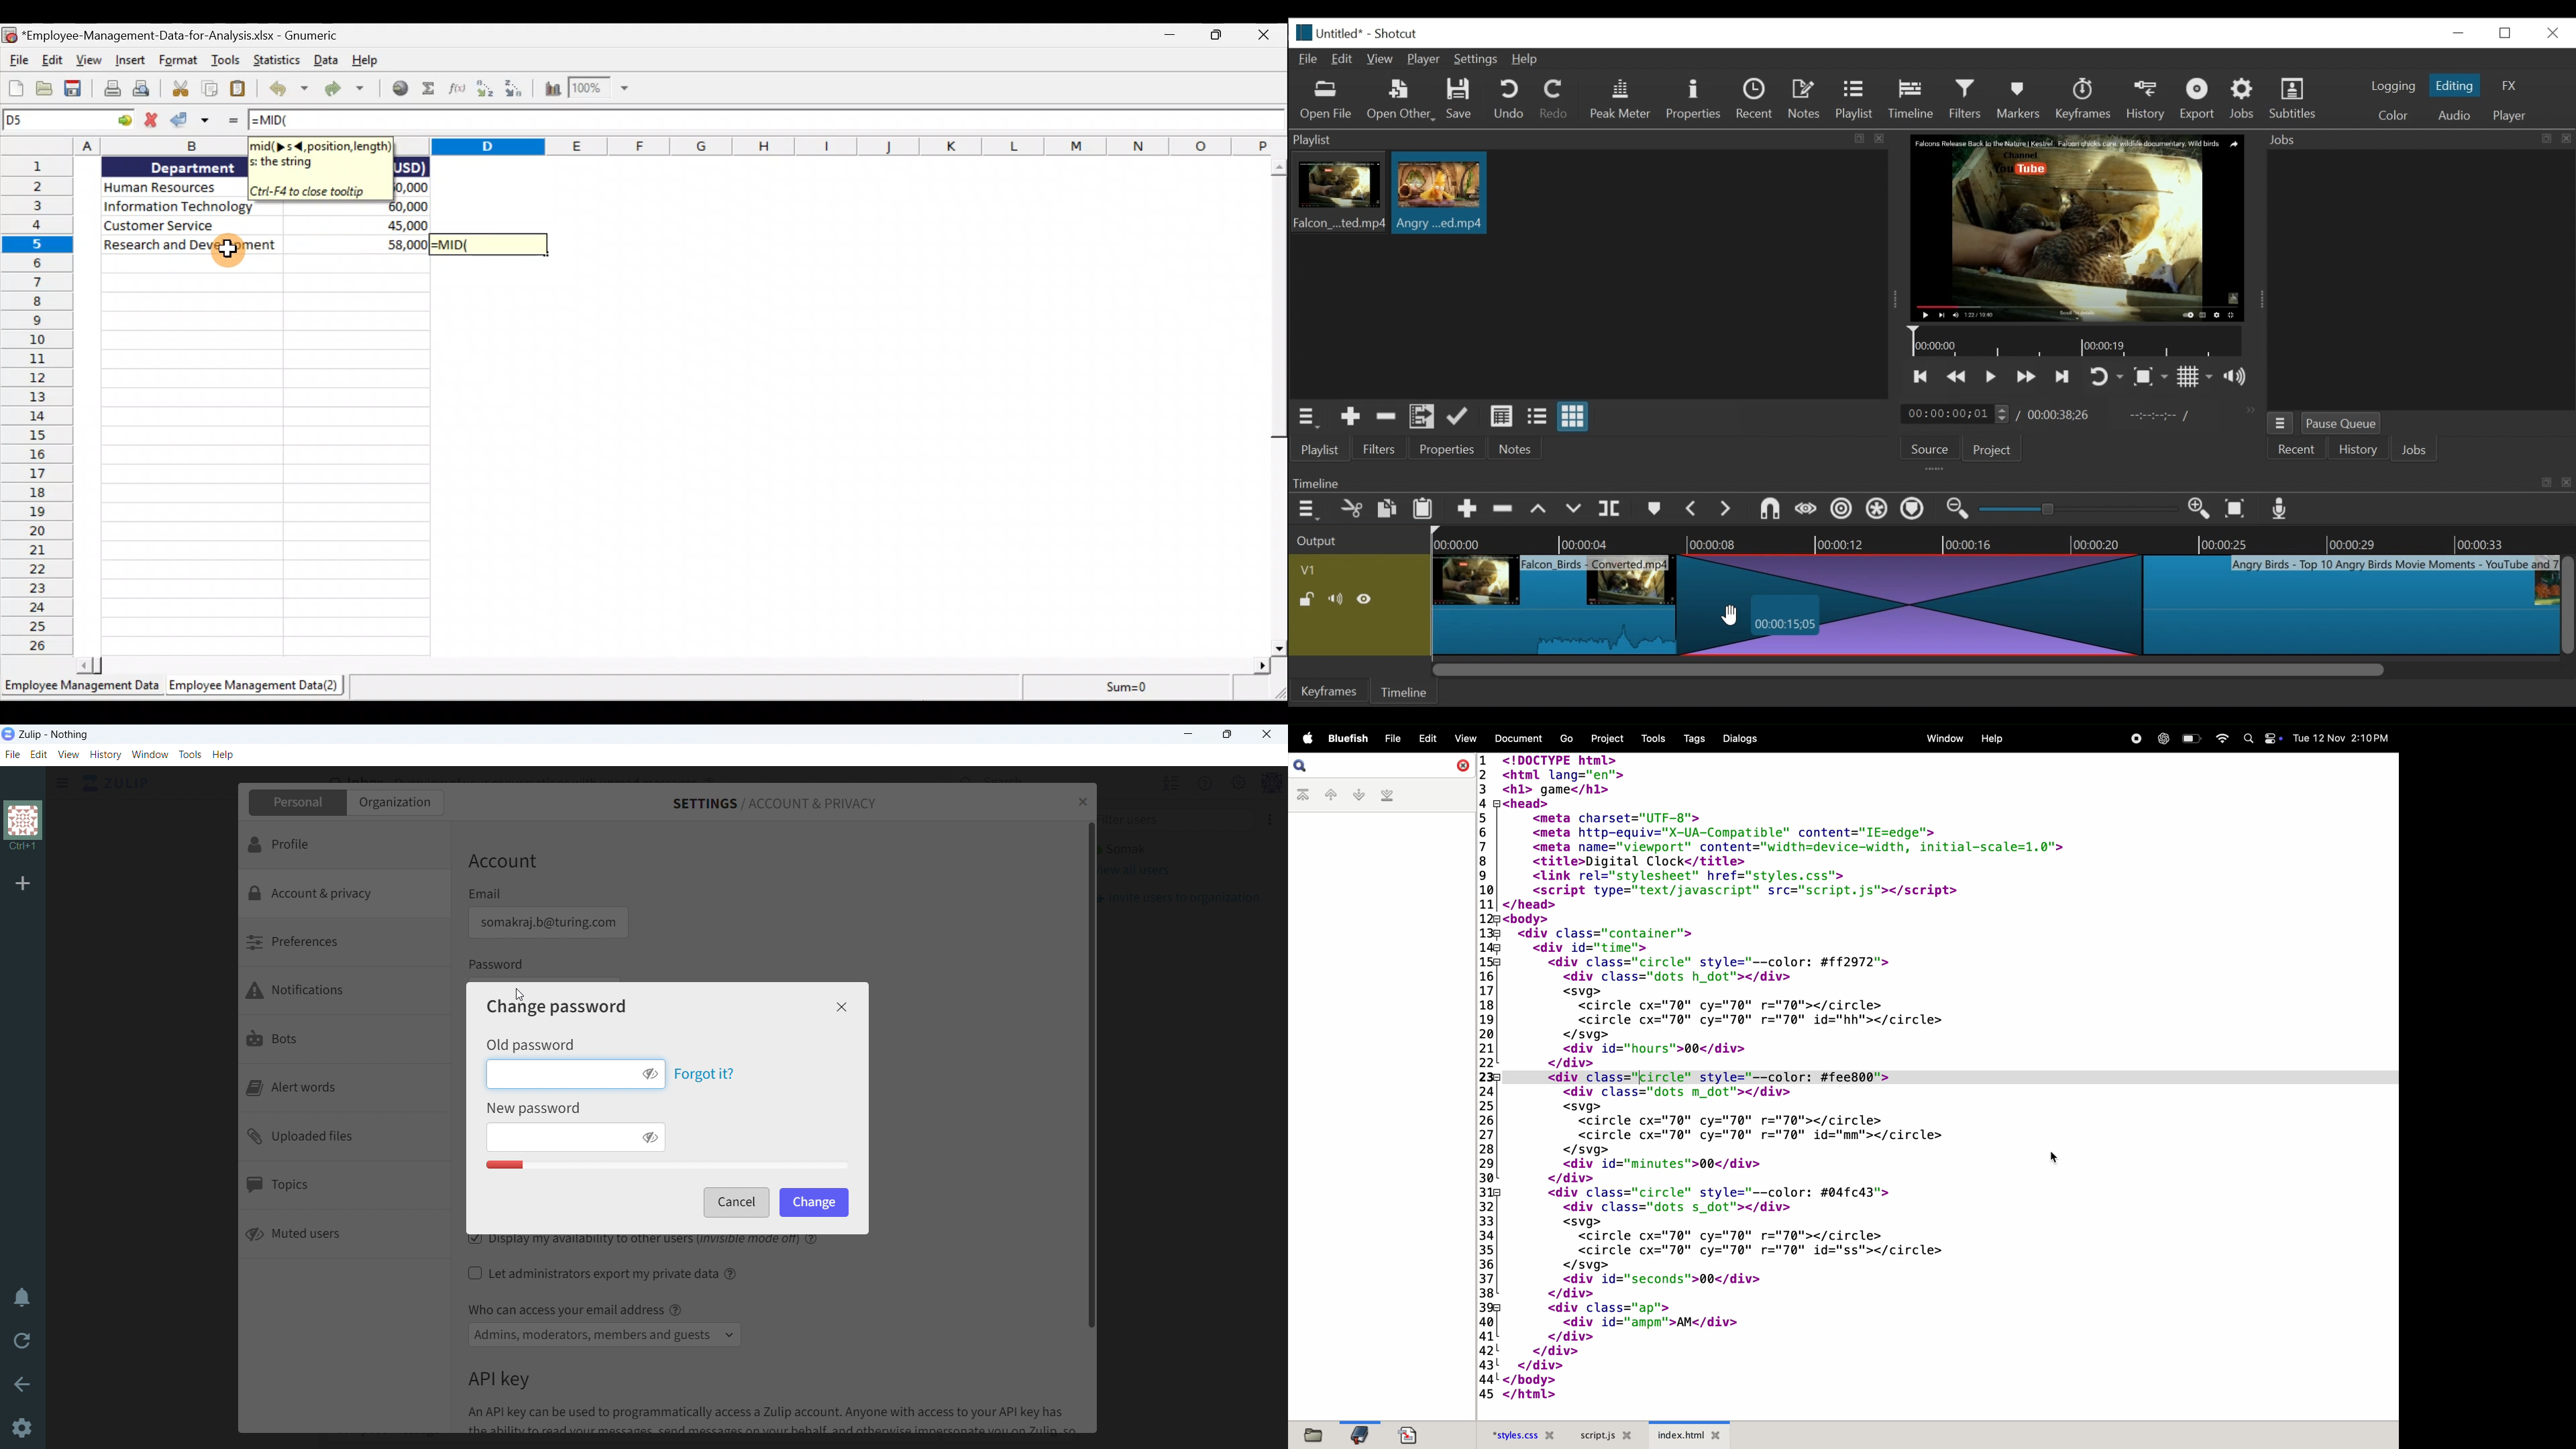 Image resolution: width=2576 pixels, height=1456 pixels. Describe the element at coordinates (1267, 818) in the screenshot. I see `More` at that location.